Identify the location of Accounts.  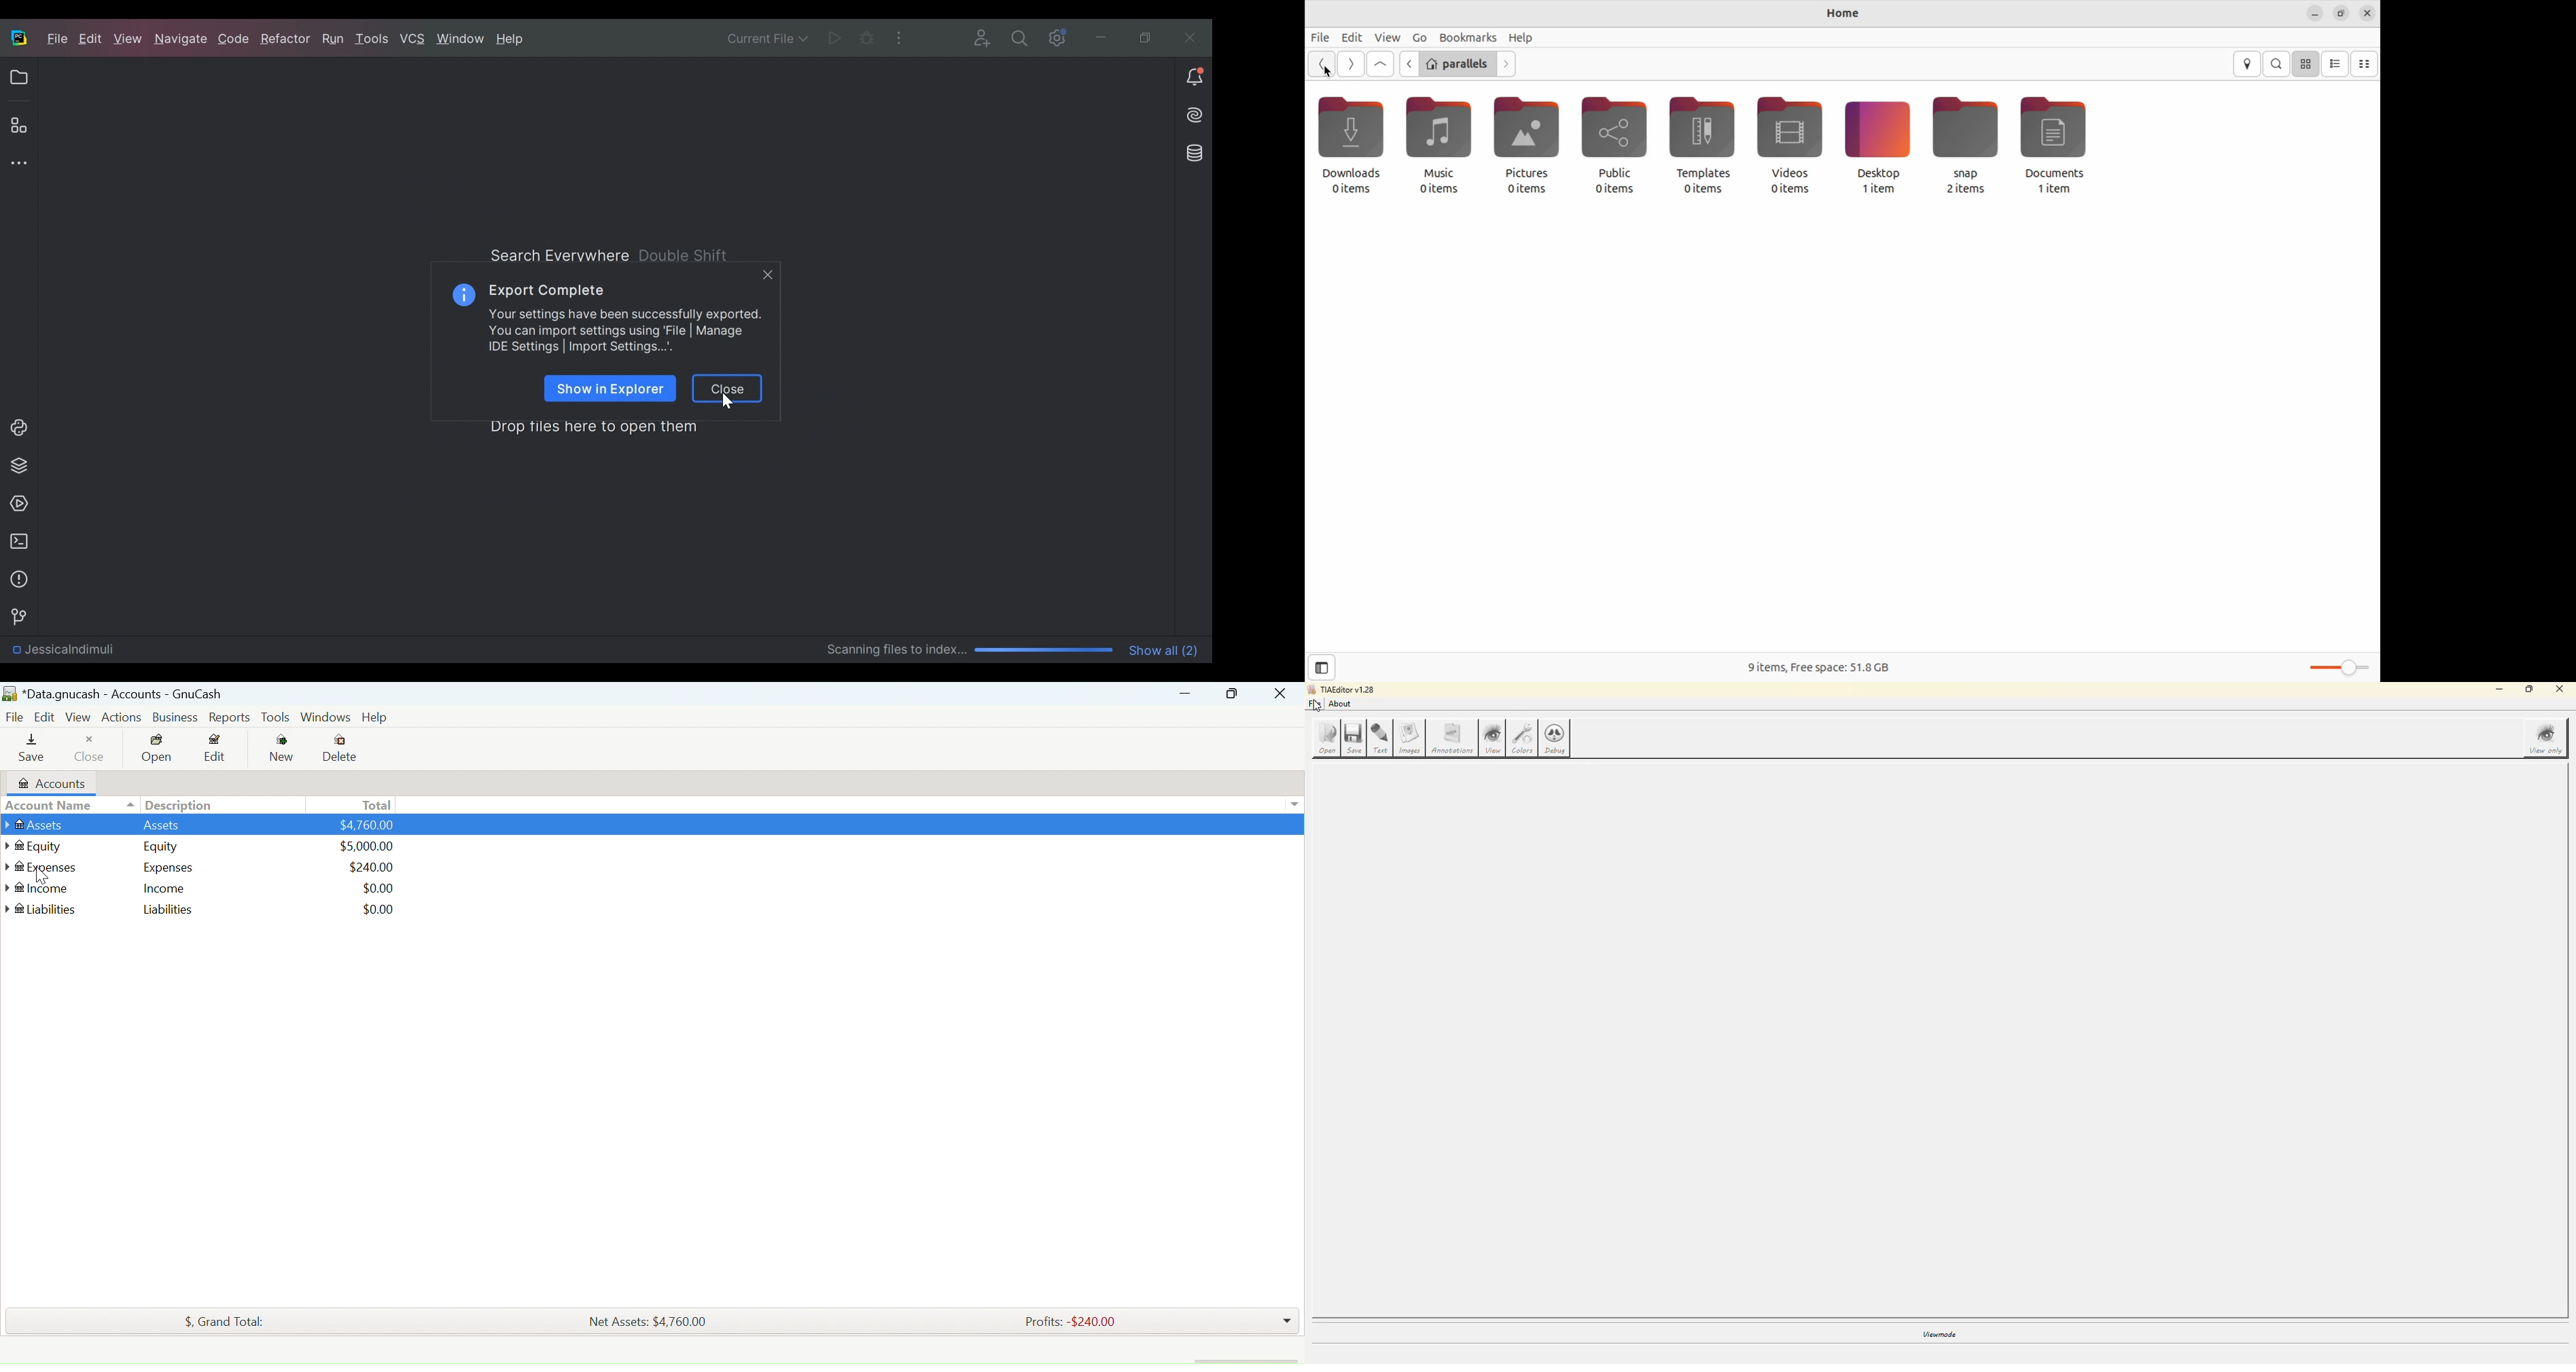
(52, 783).